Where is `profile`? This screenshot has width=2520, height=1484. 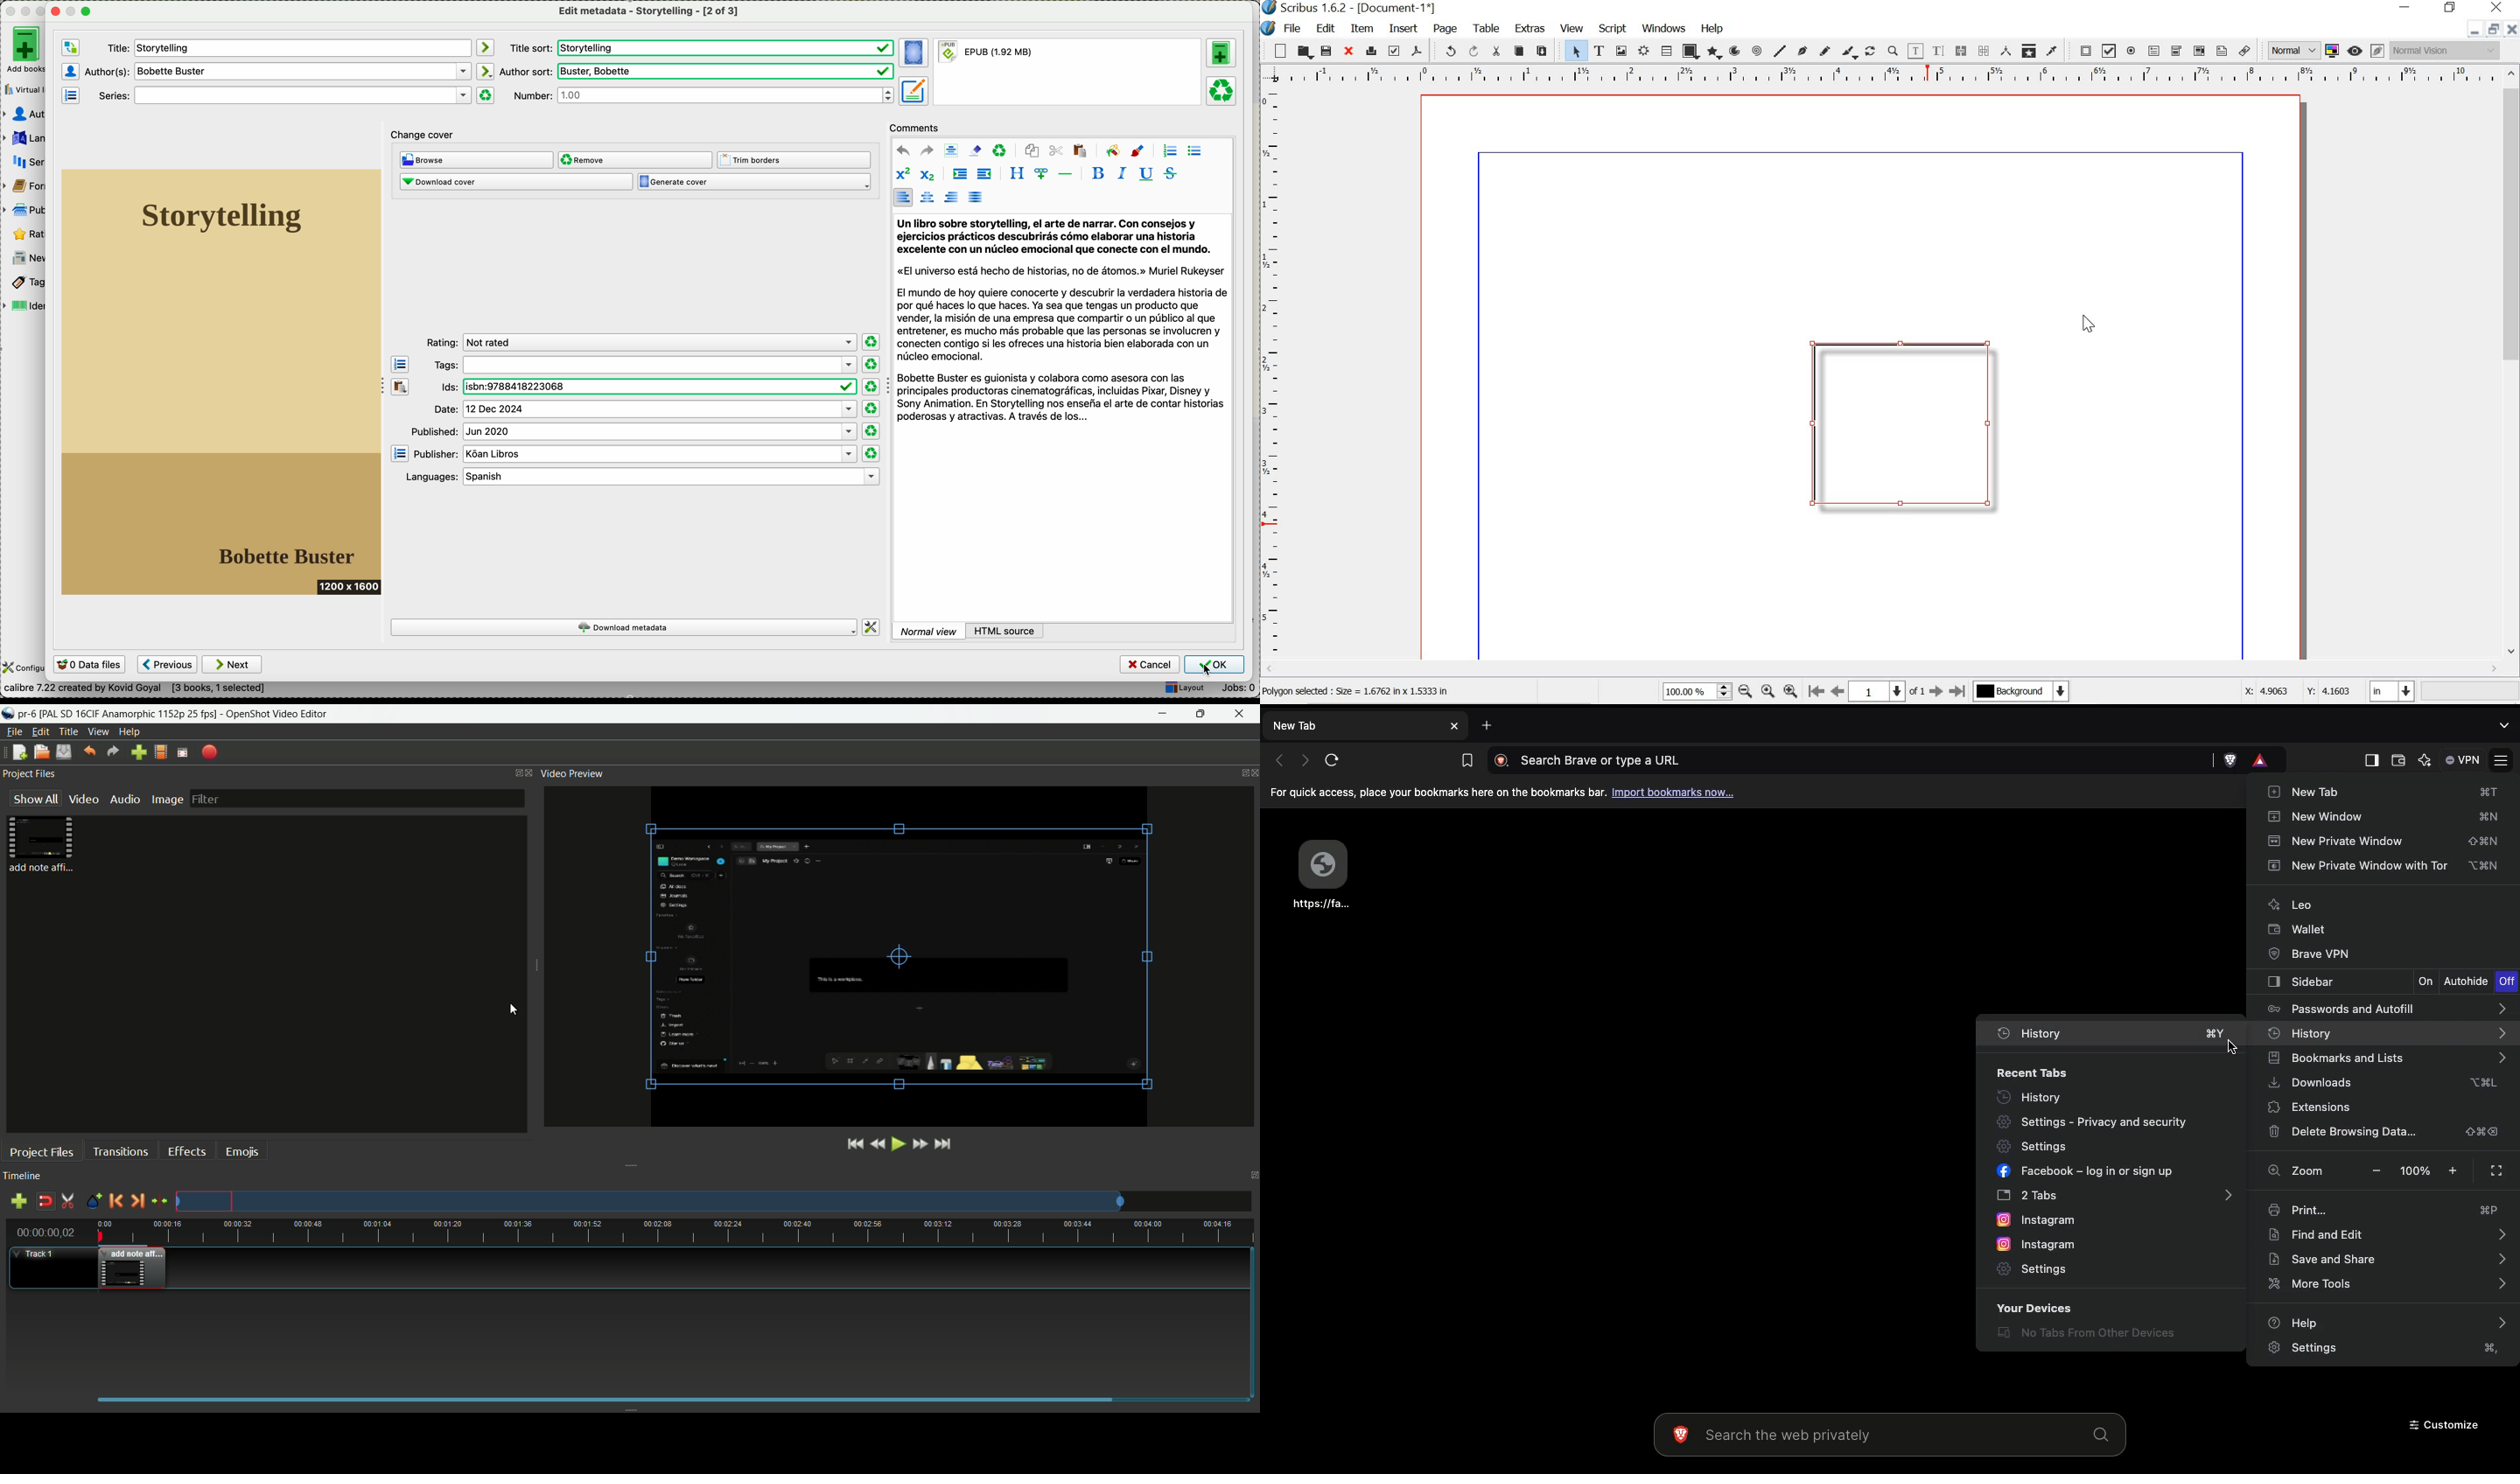
profile is located at coordinates (129, 714).